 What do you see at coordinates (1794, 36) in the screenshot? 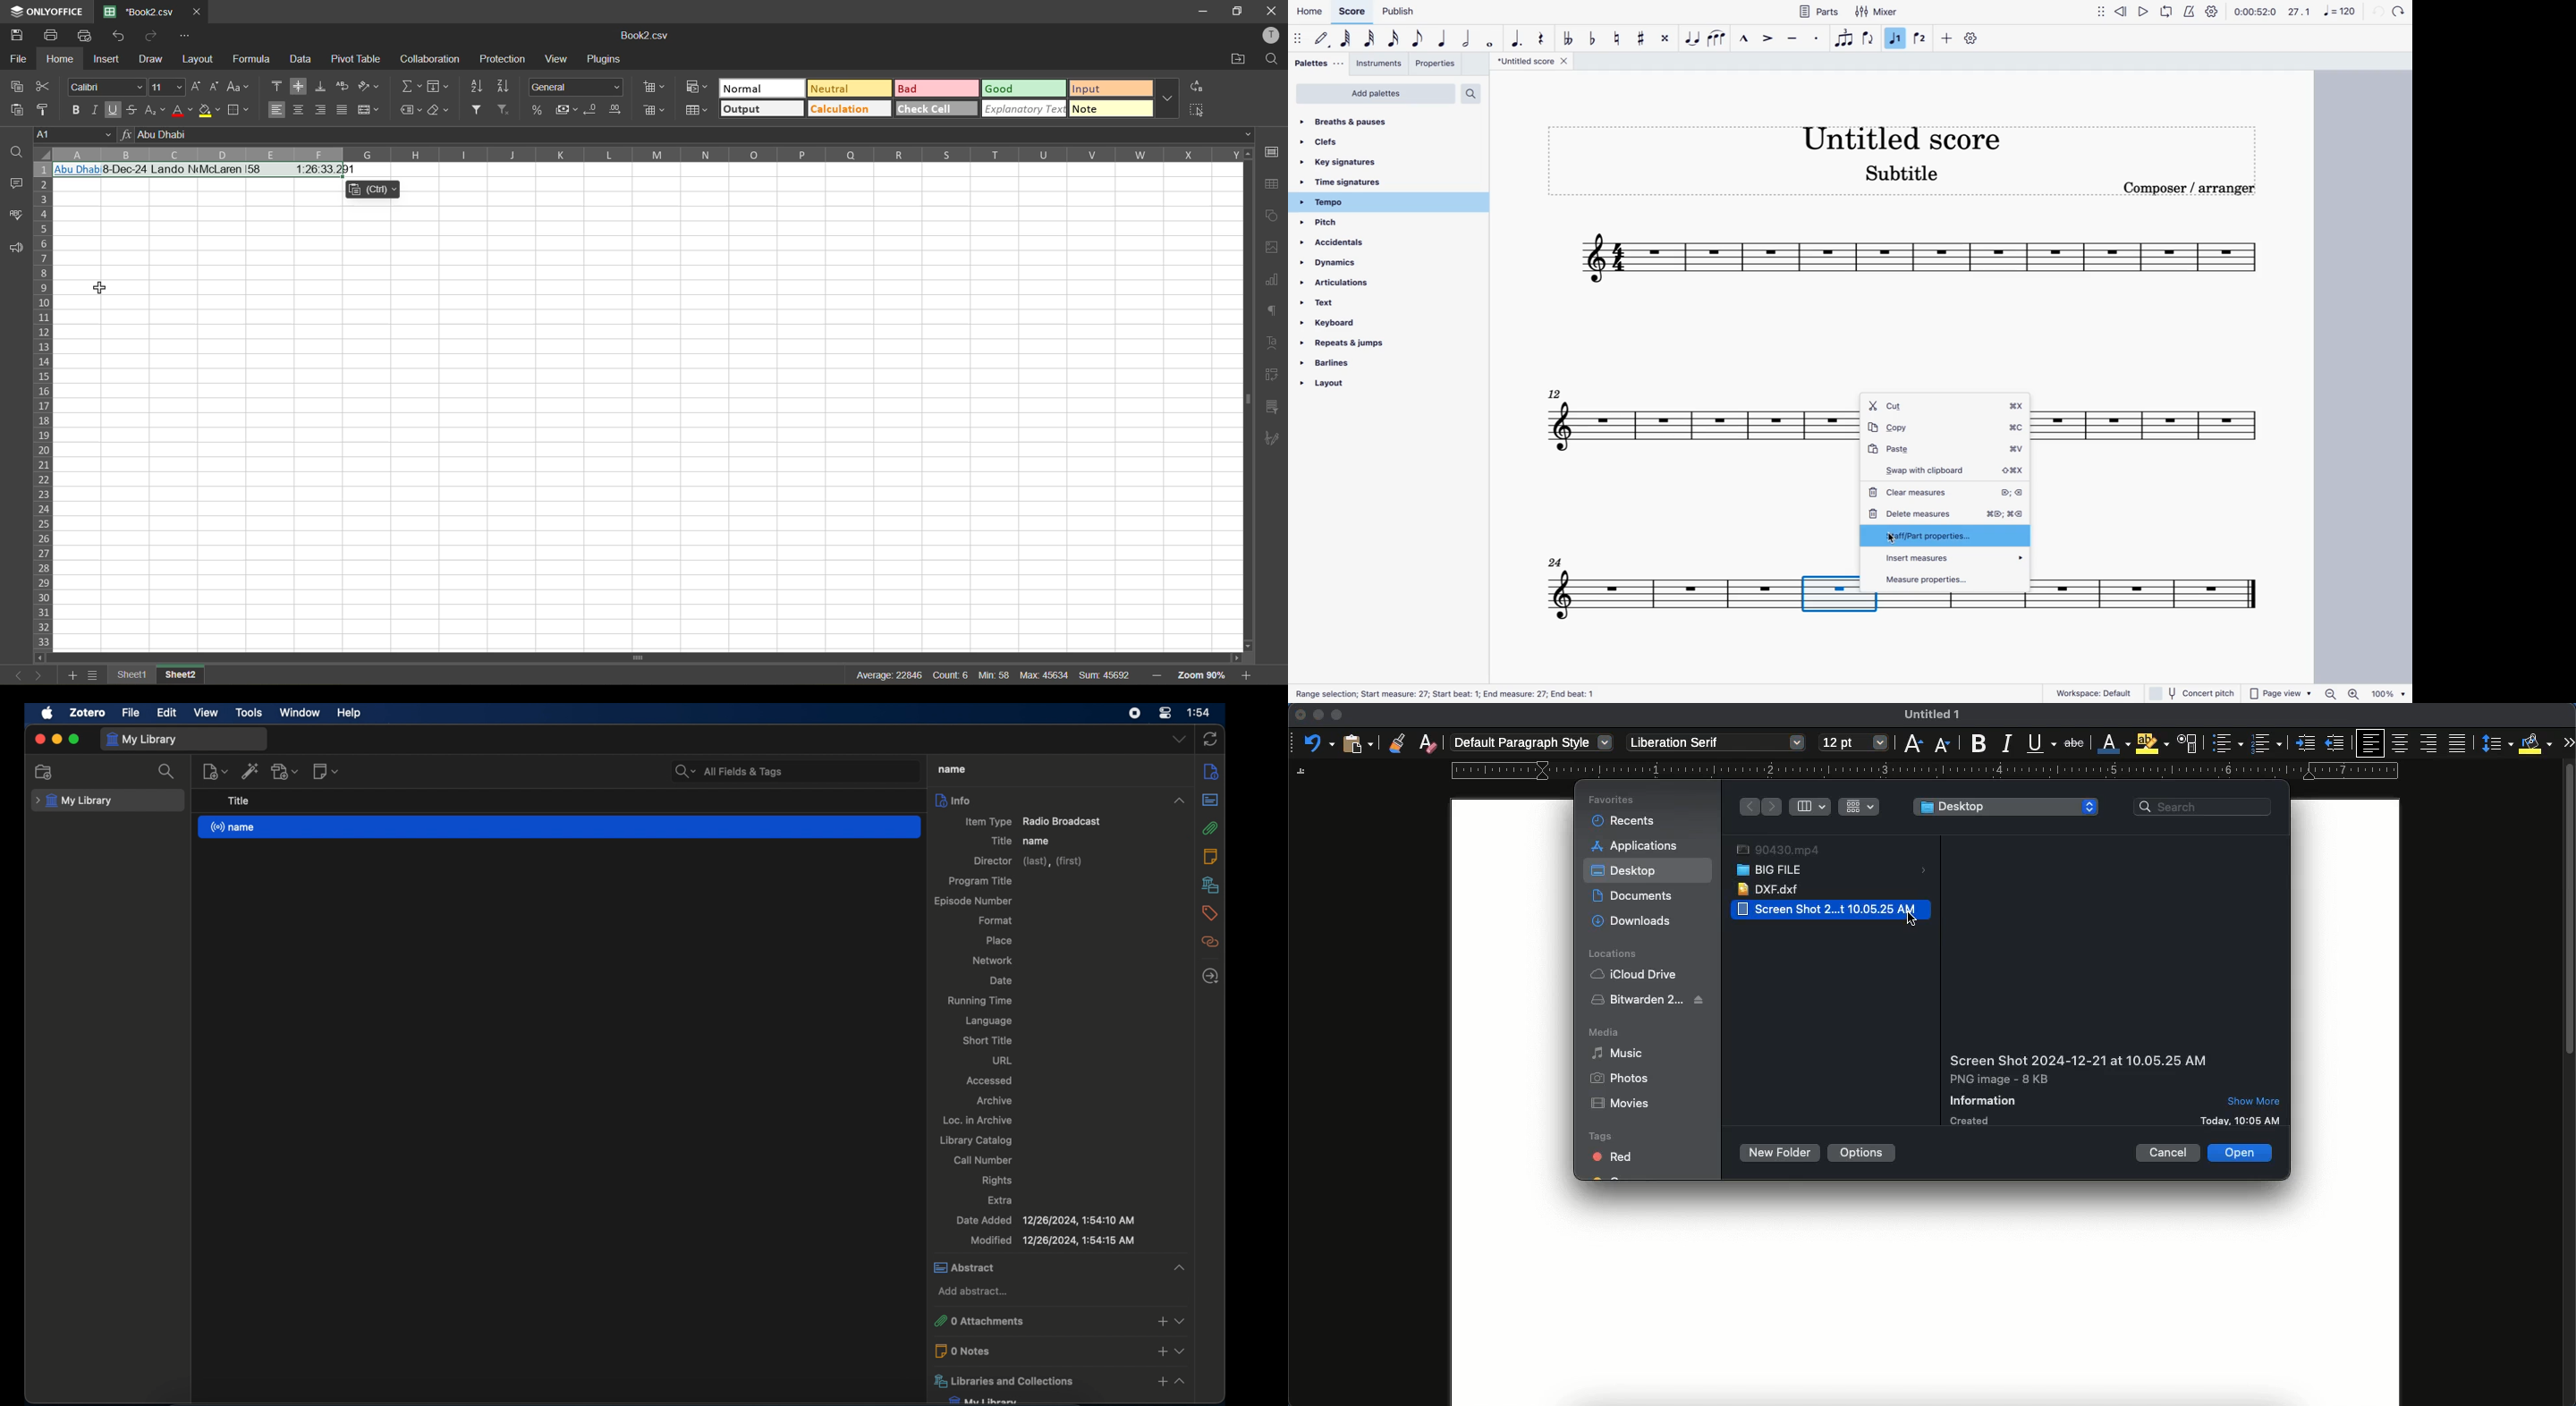
I see `tenuto` at bounding box center [1794, 36].